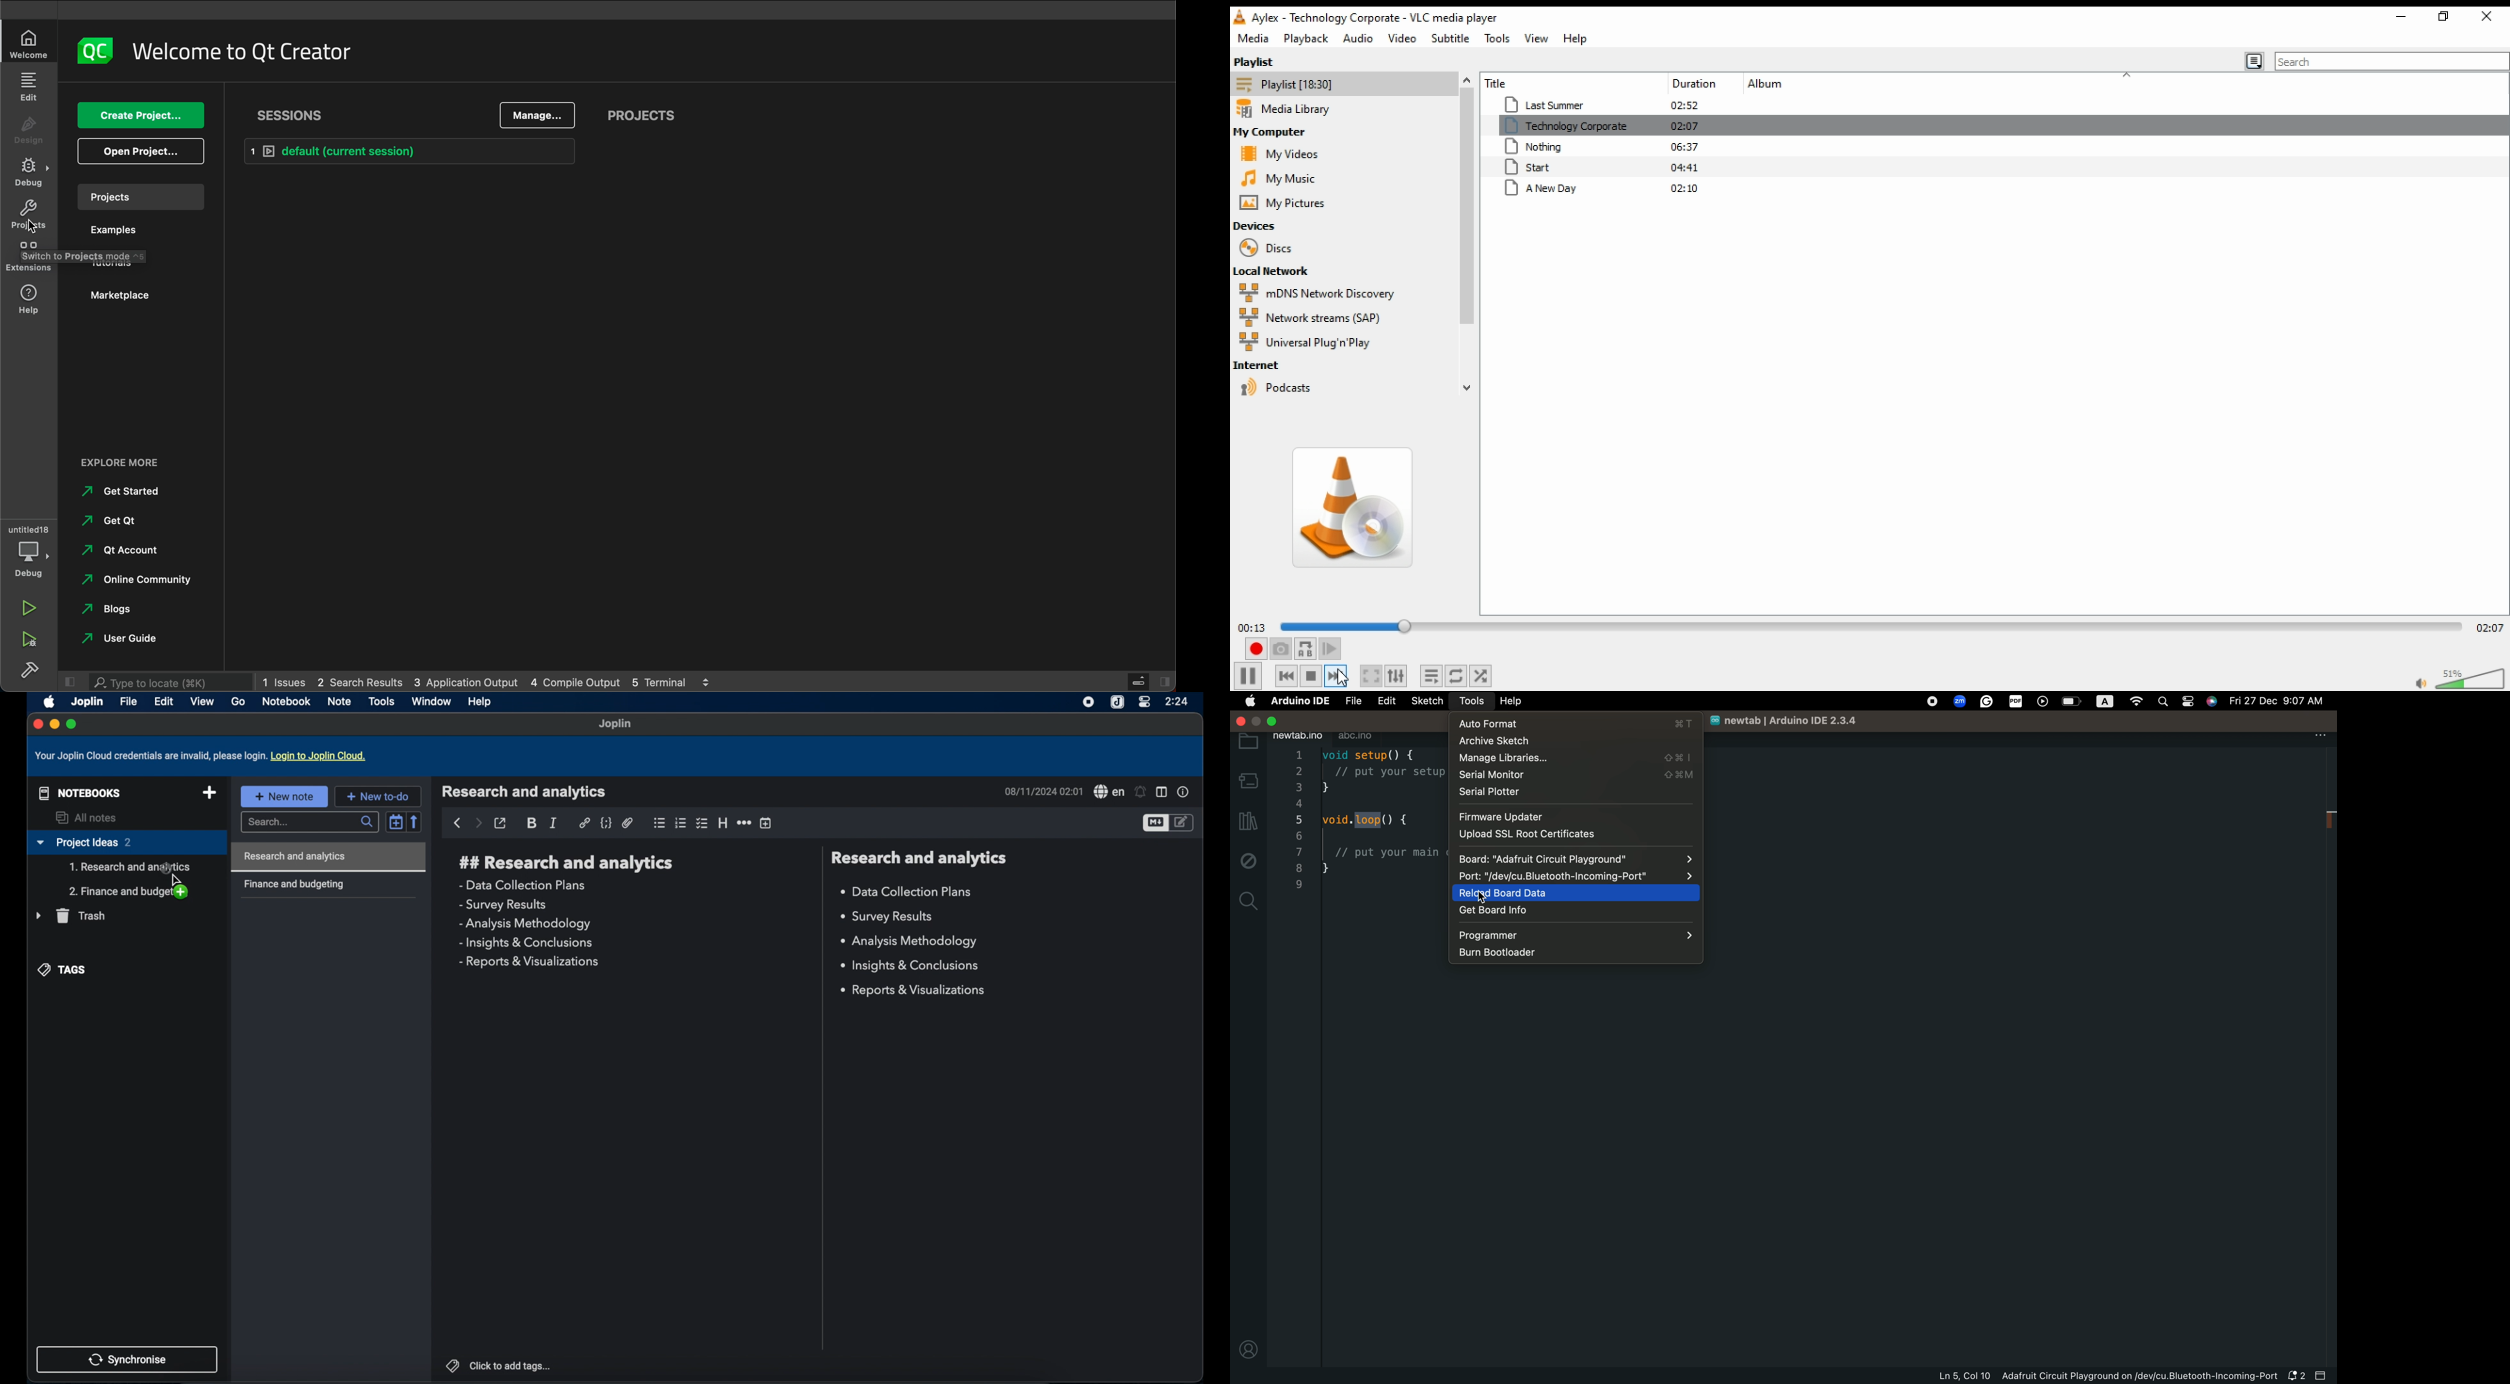 This screenshot has height=1400, width=2520. Describe the element at coordinates (659, 823) in the screenshot. I see `bulleted list` at that location.